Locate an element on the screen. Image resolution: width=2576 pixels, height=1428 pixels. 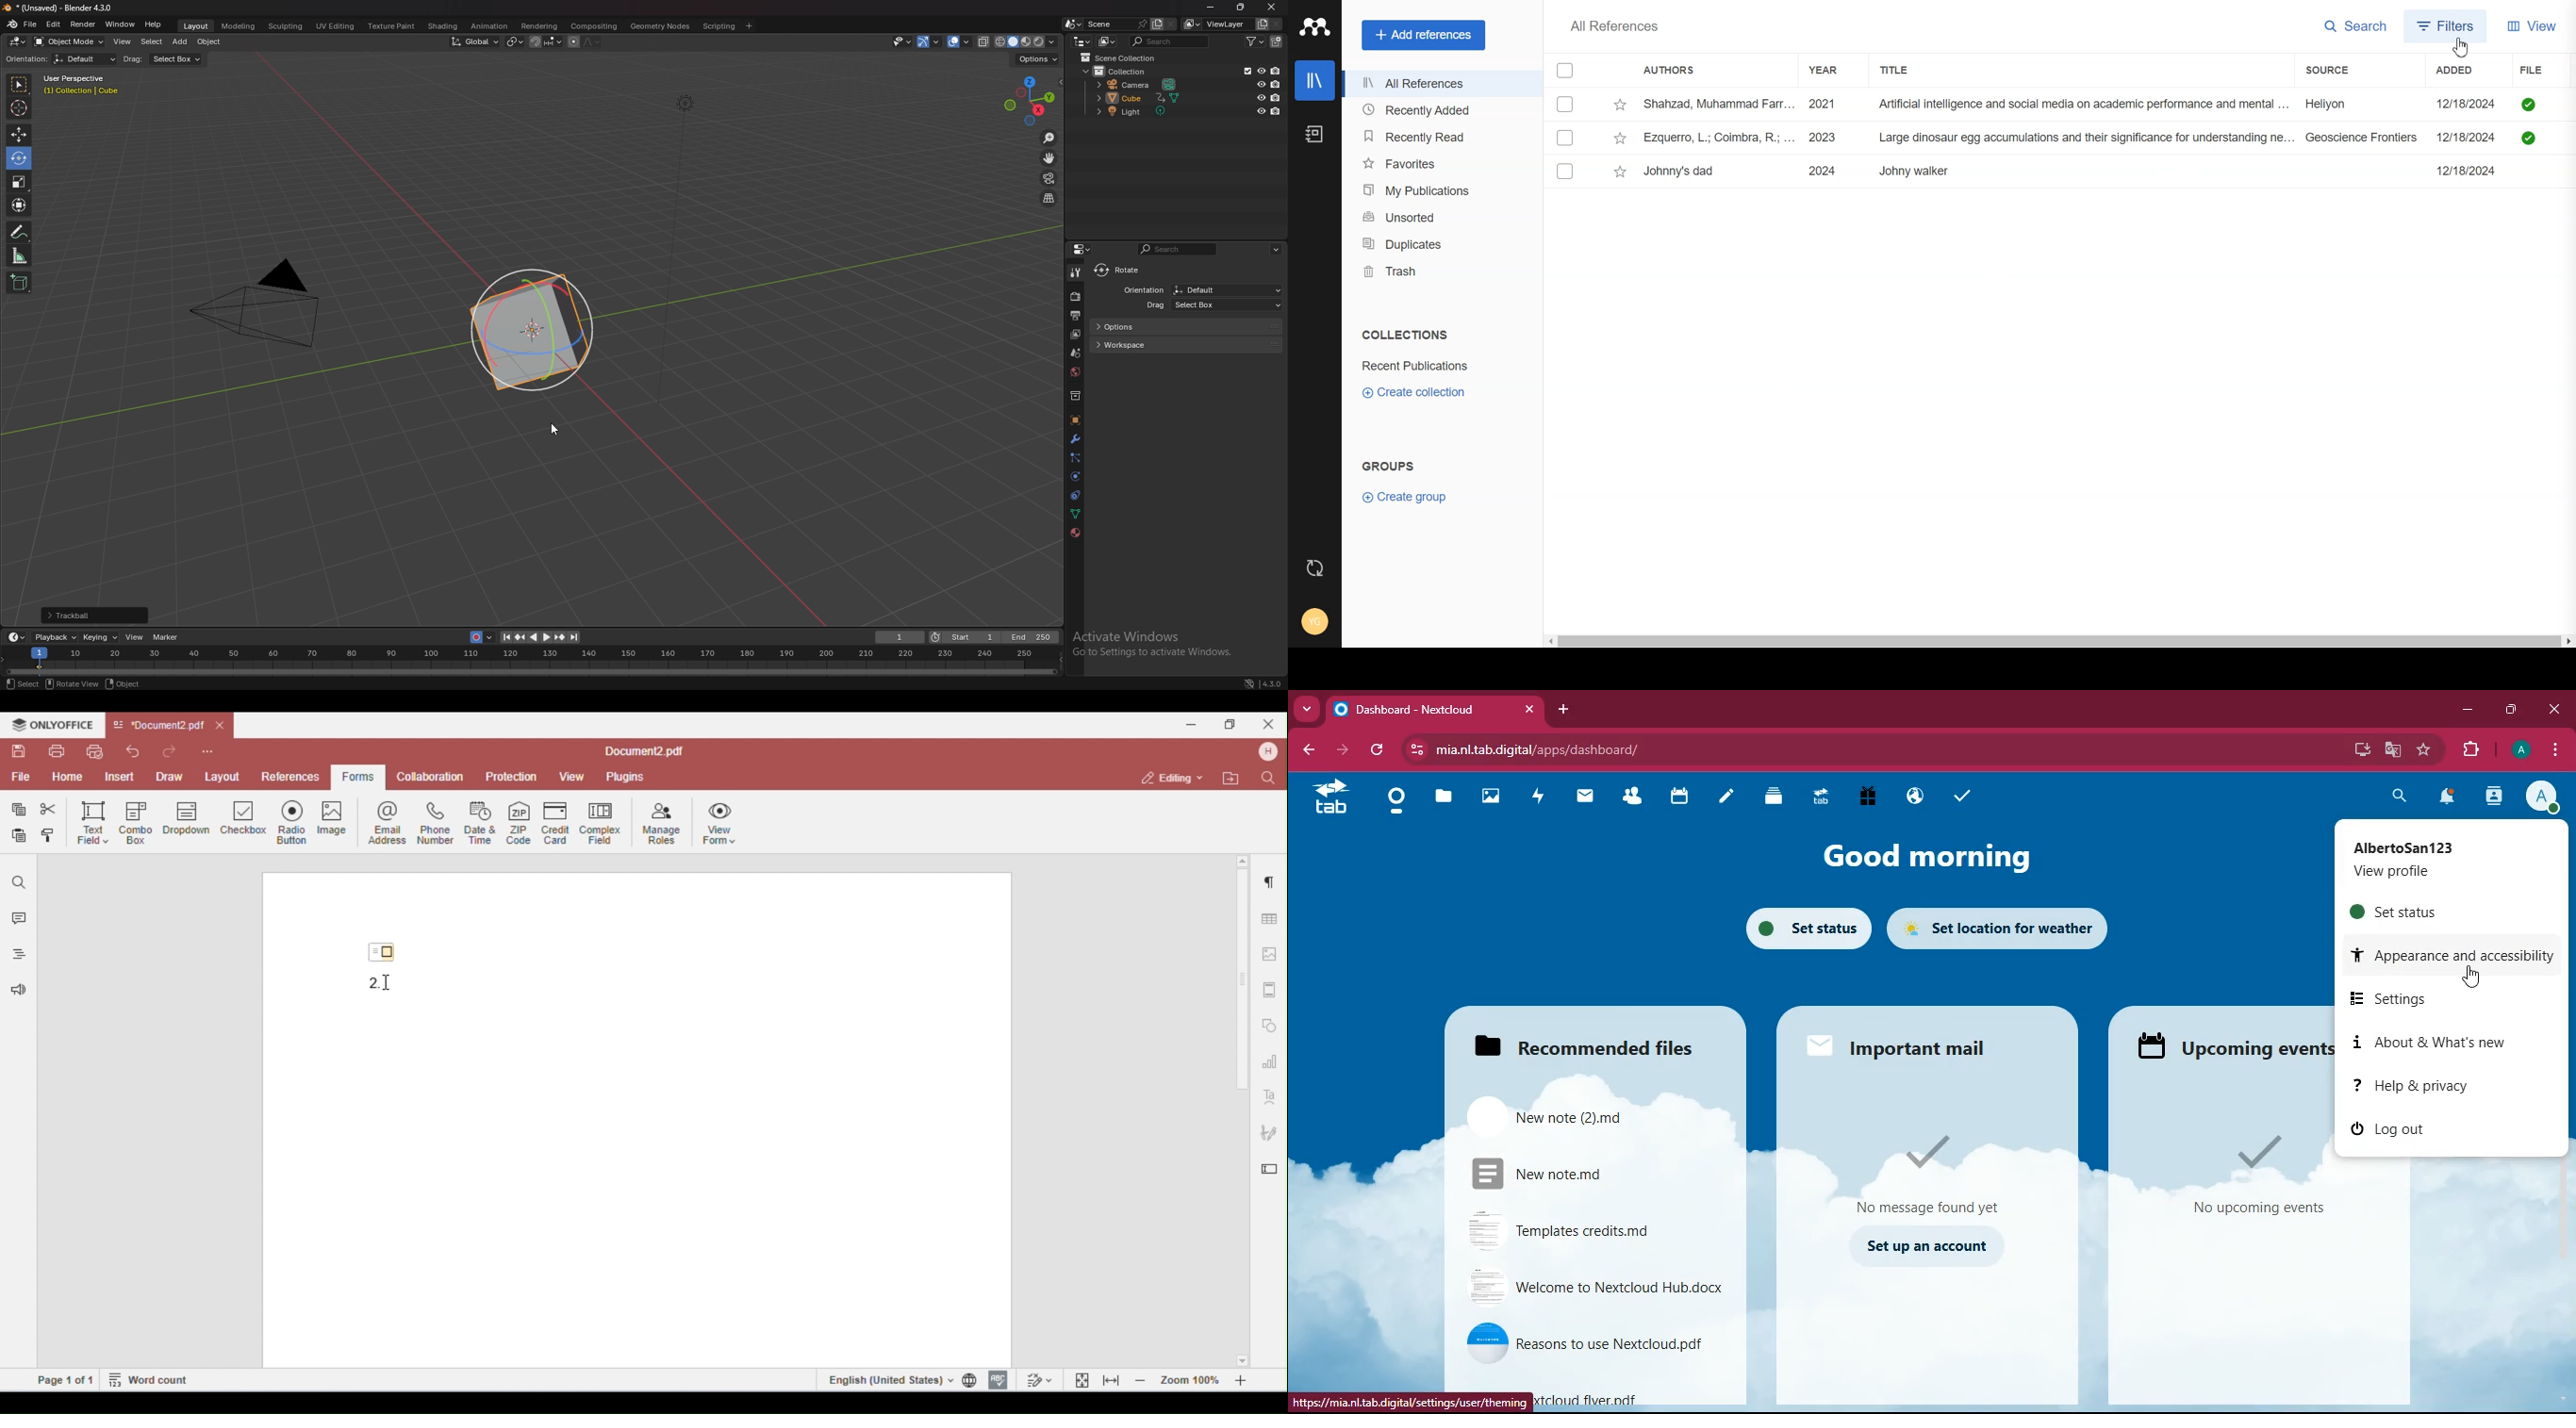
minimize is located at coordinates (2465, 709).